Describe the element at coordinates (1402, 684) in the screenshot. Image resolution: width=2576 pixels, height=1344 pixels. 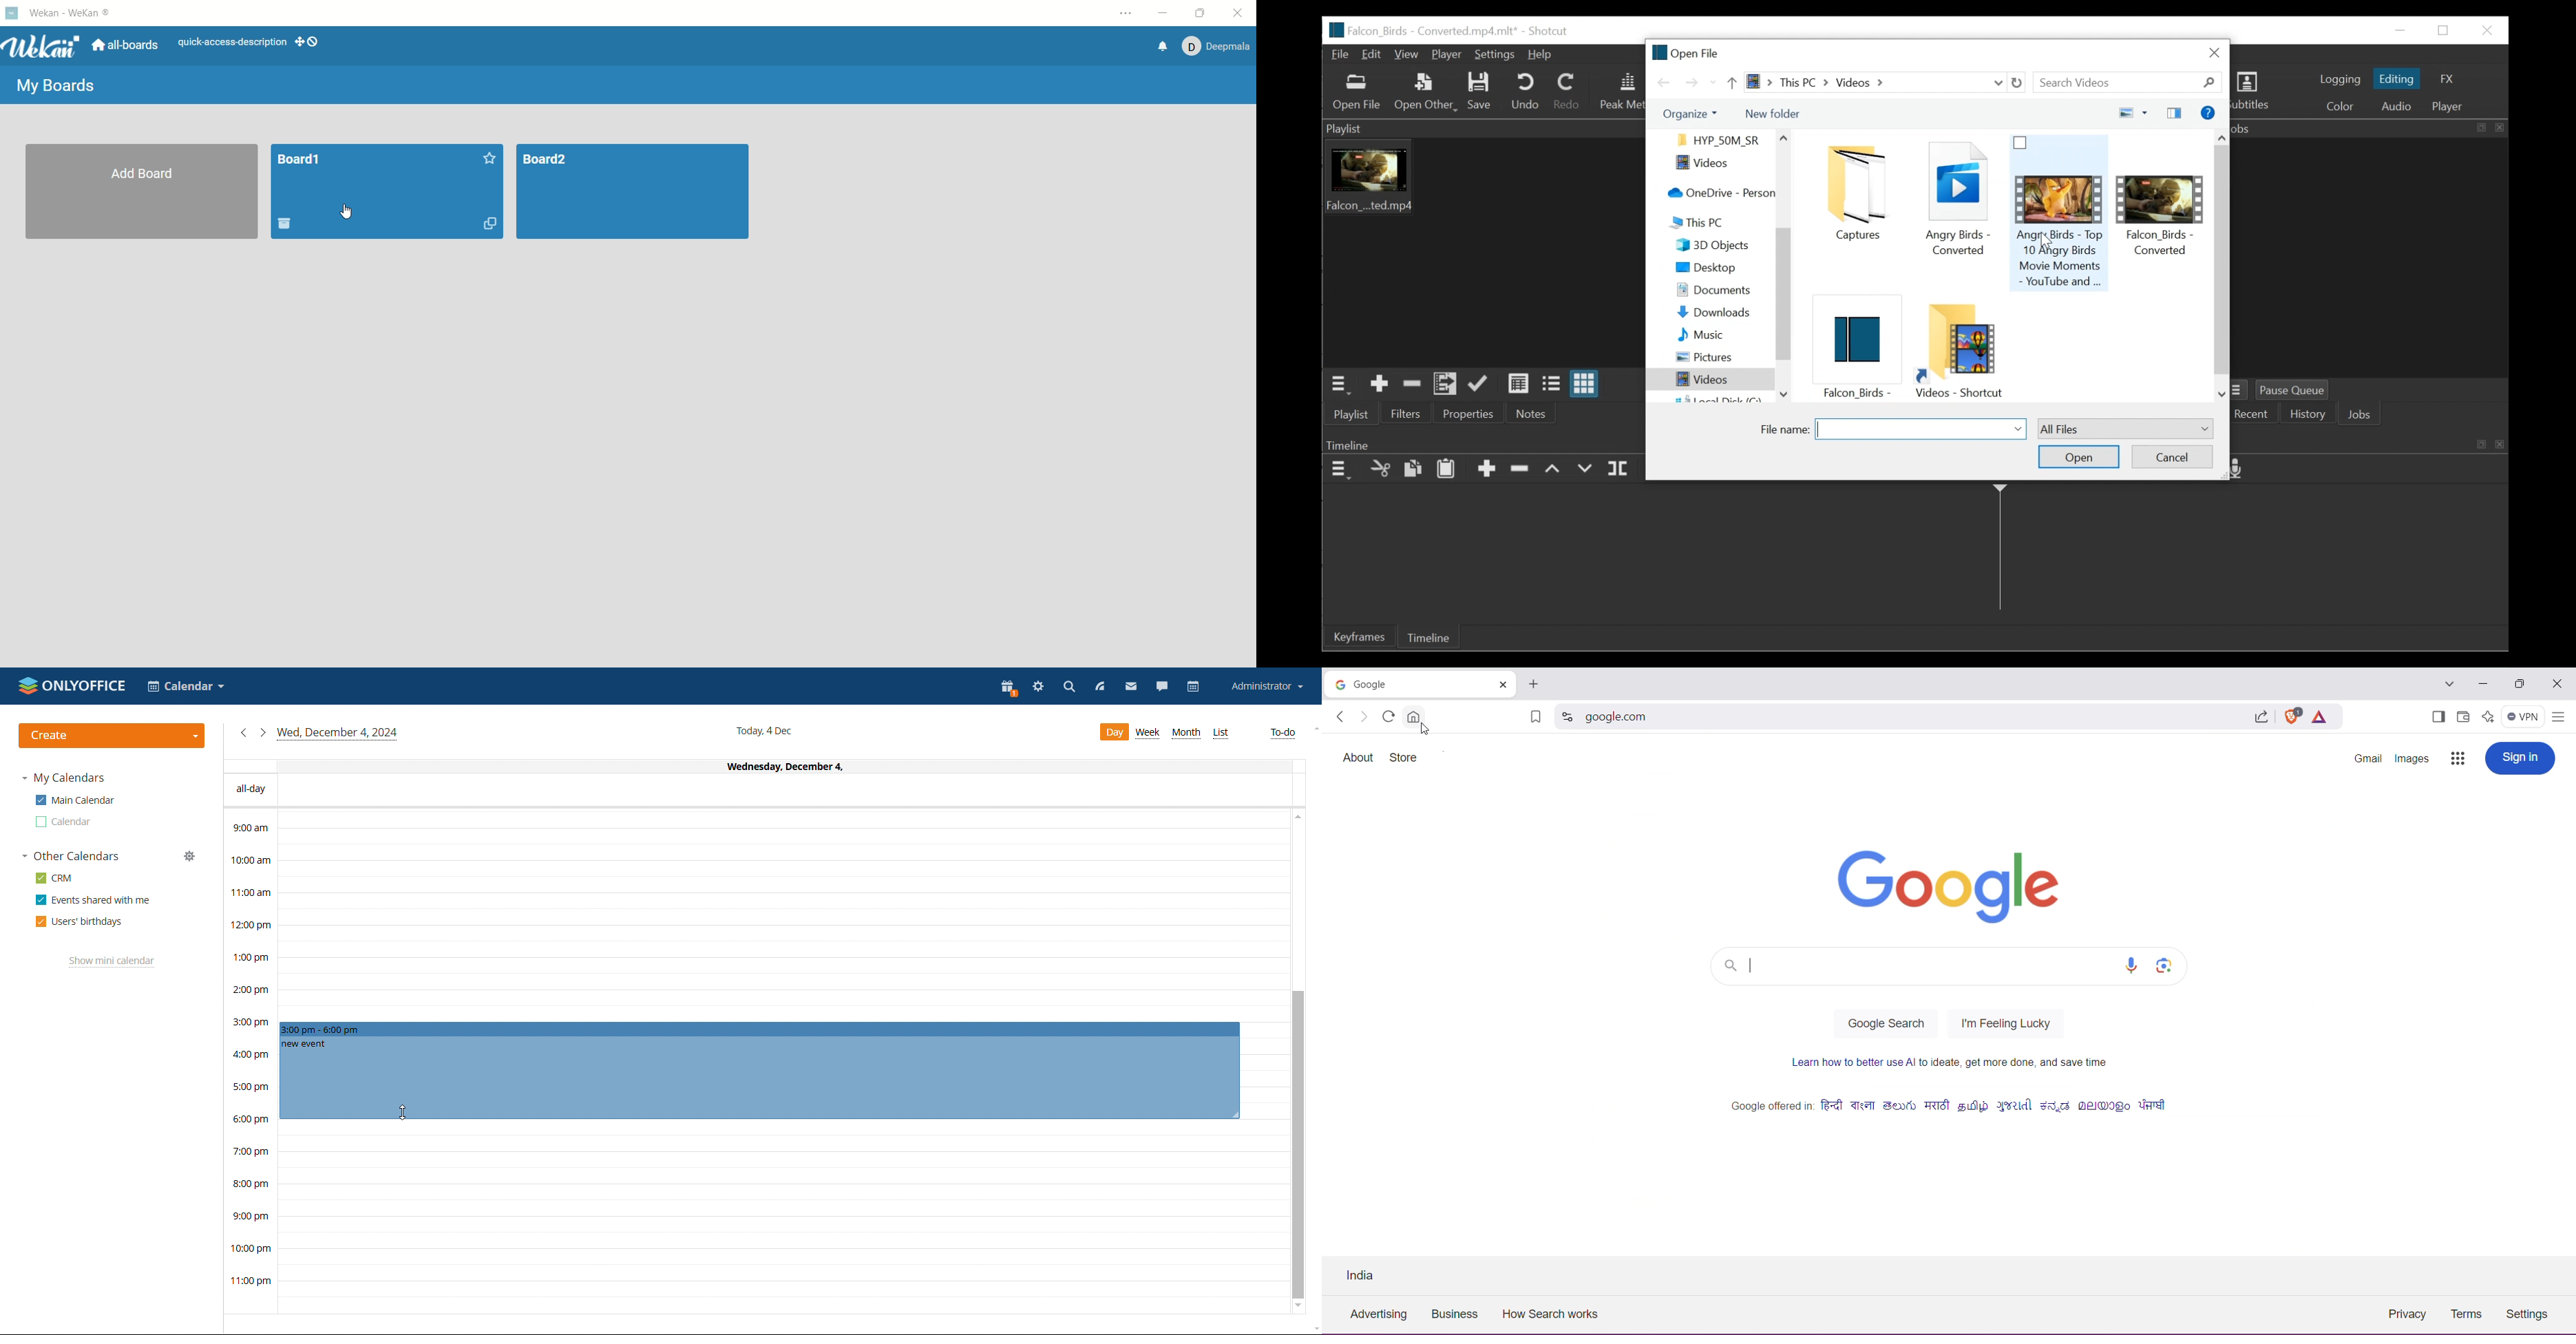
I see `New Homepage set - Google (google.com)` at that location.